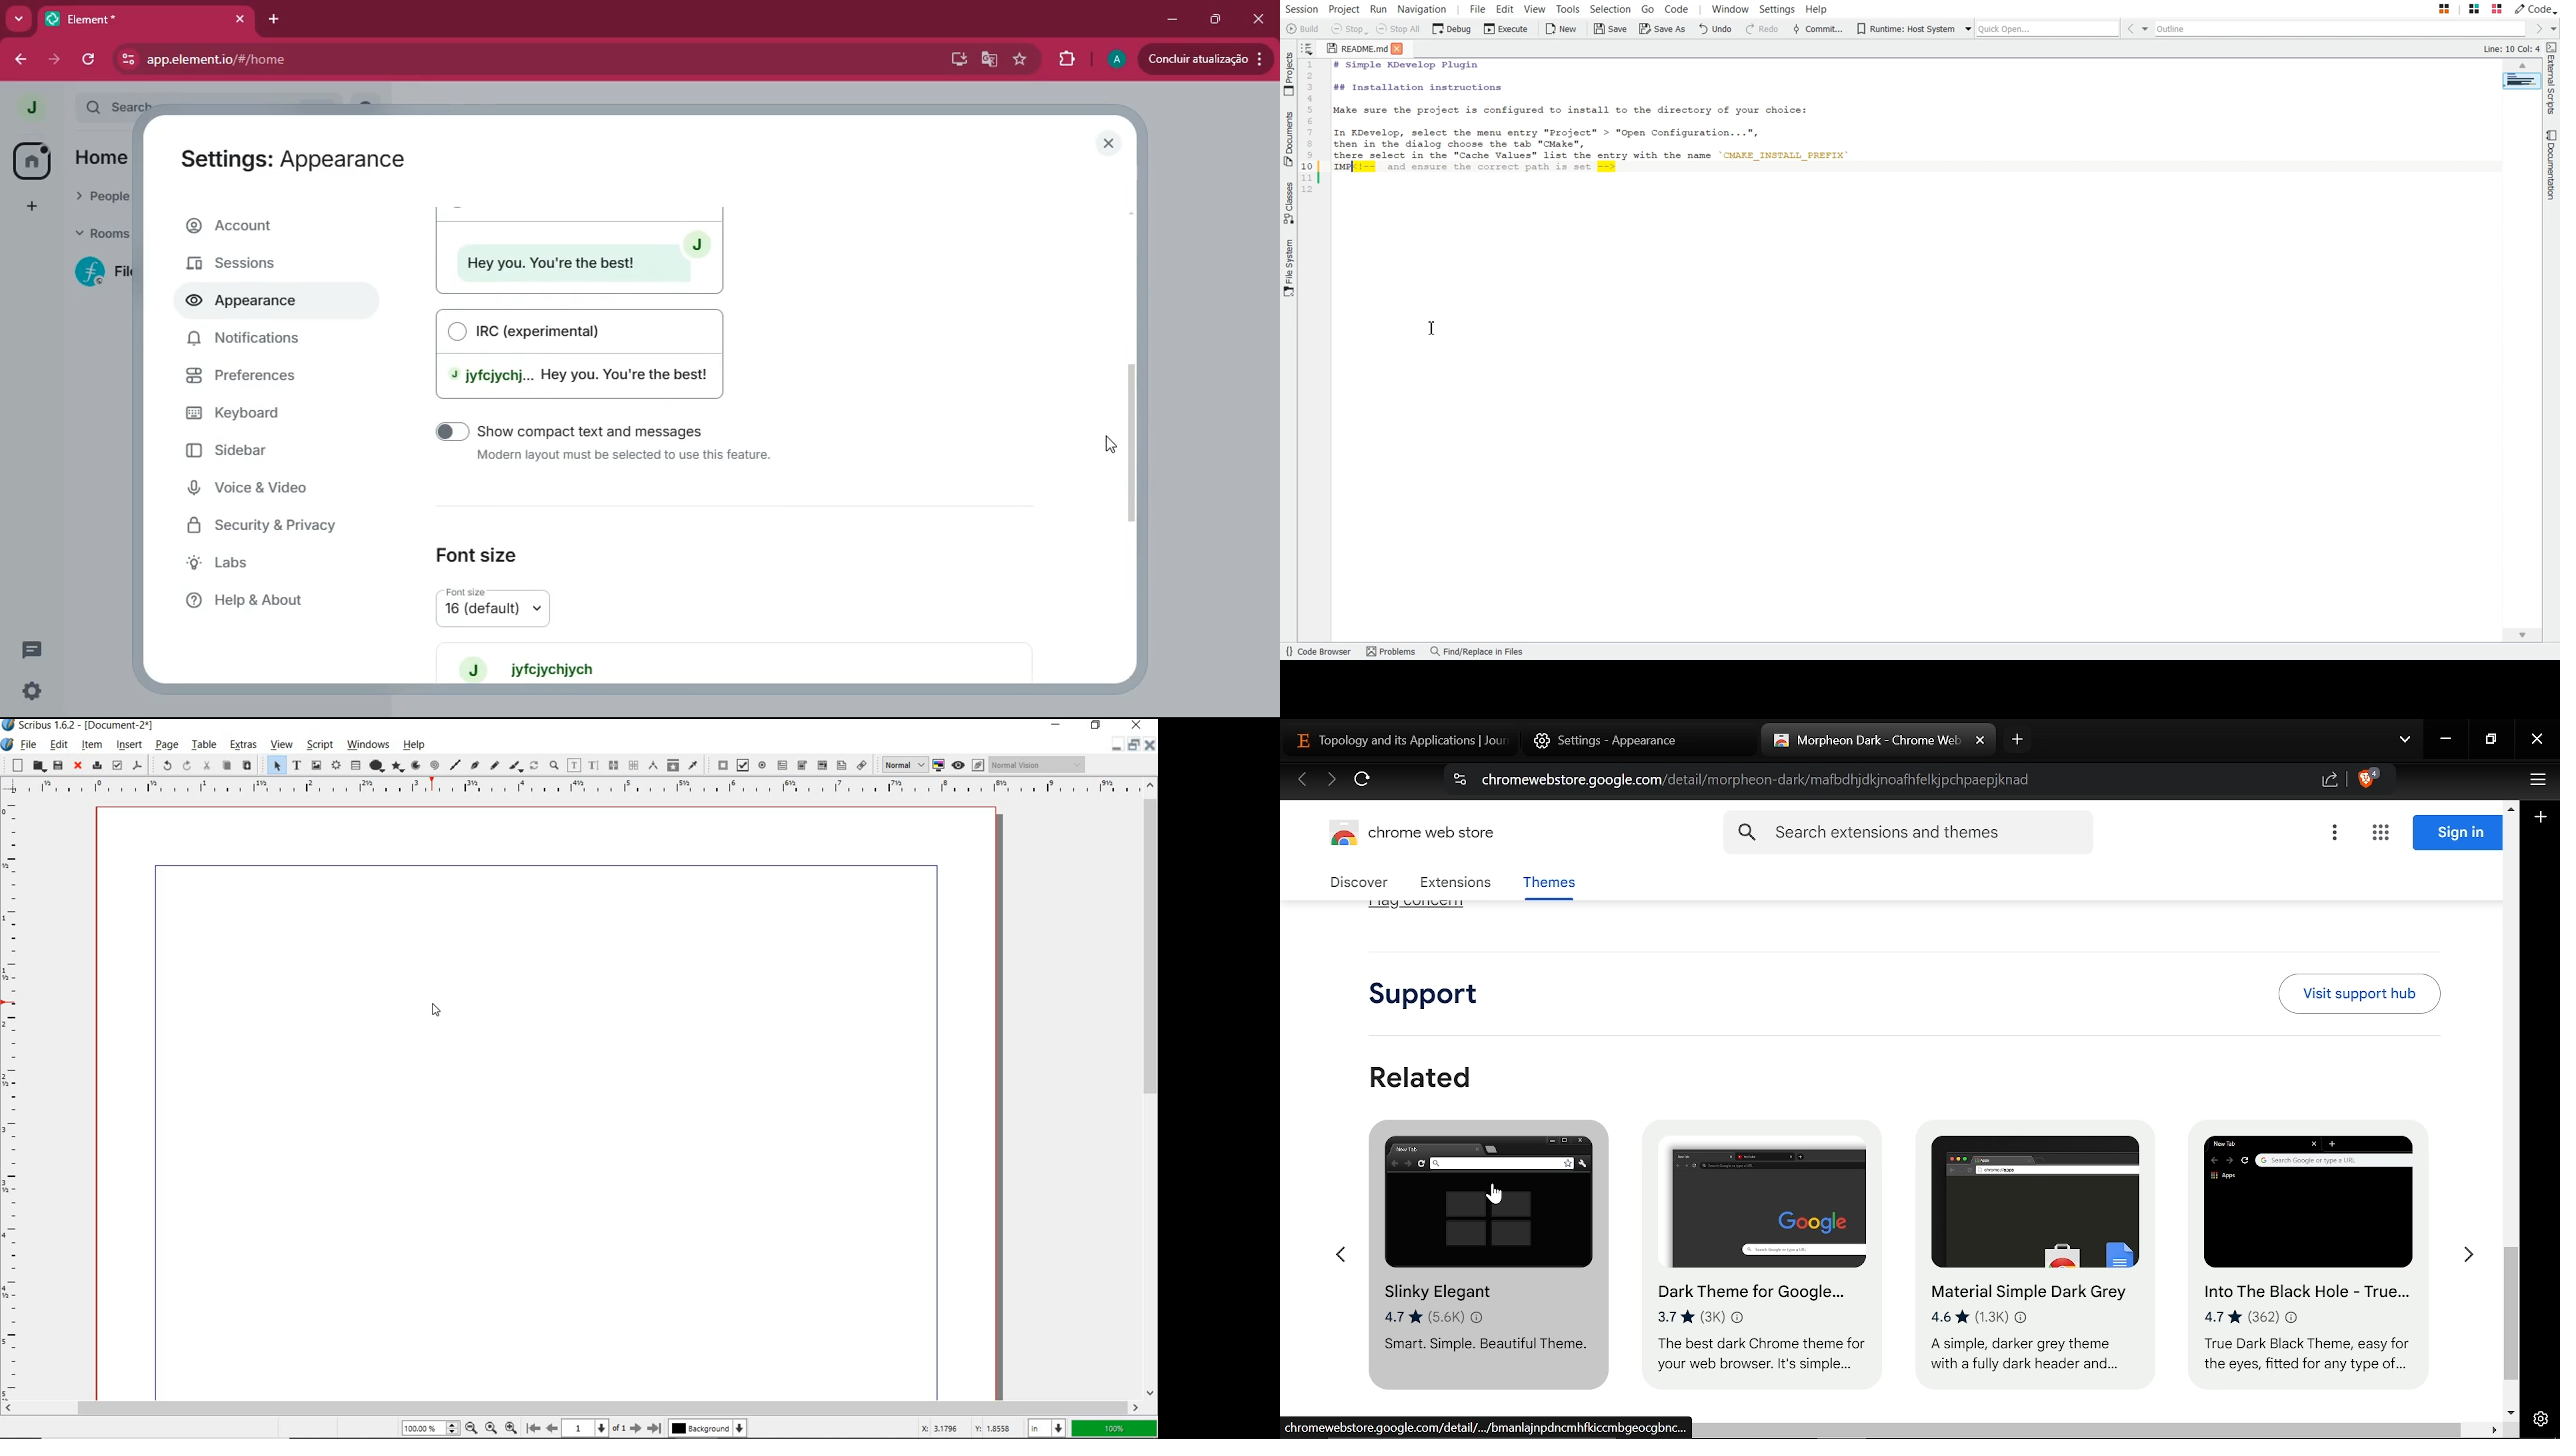 The height and width of the screenshot is (1456, 2576). Describe the element at coordinates (494, 767) in the screenshot. I see `freehand line` at that location.